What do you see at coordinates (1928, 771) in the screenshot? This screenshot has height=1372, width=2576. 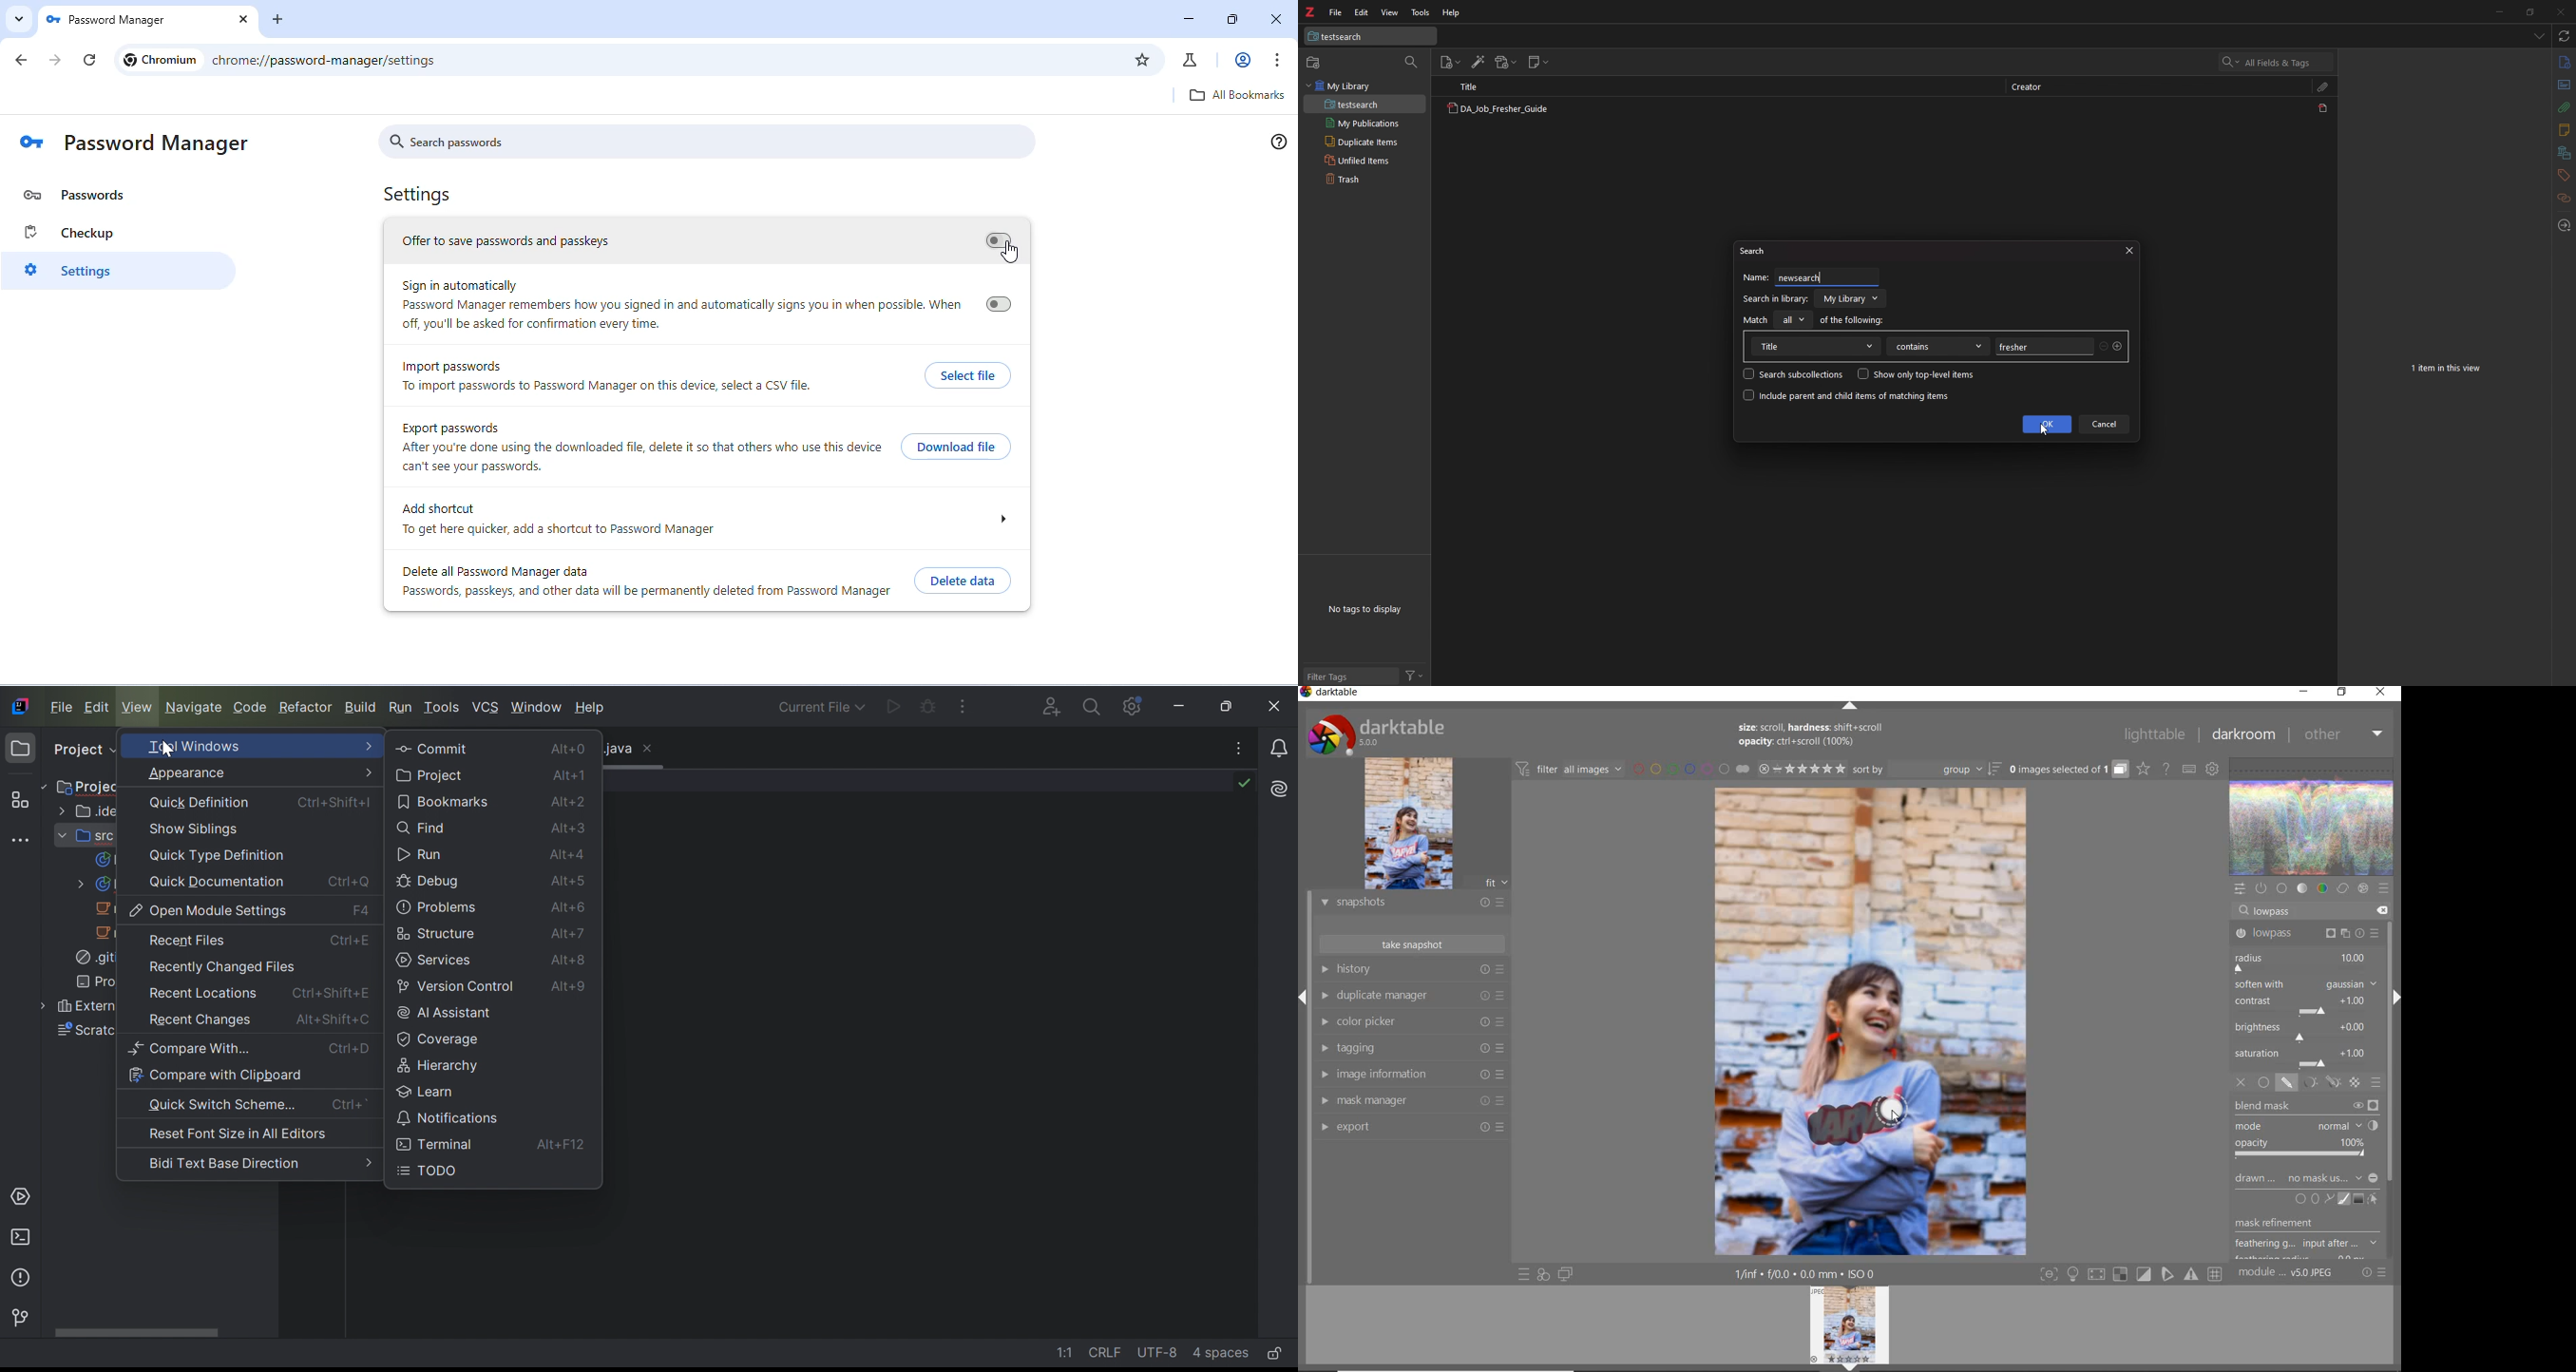 I see `sort` at bounding box center [1928, 771].